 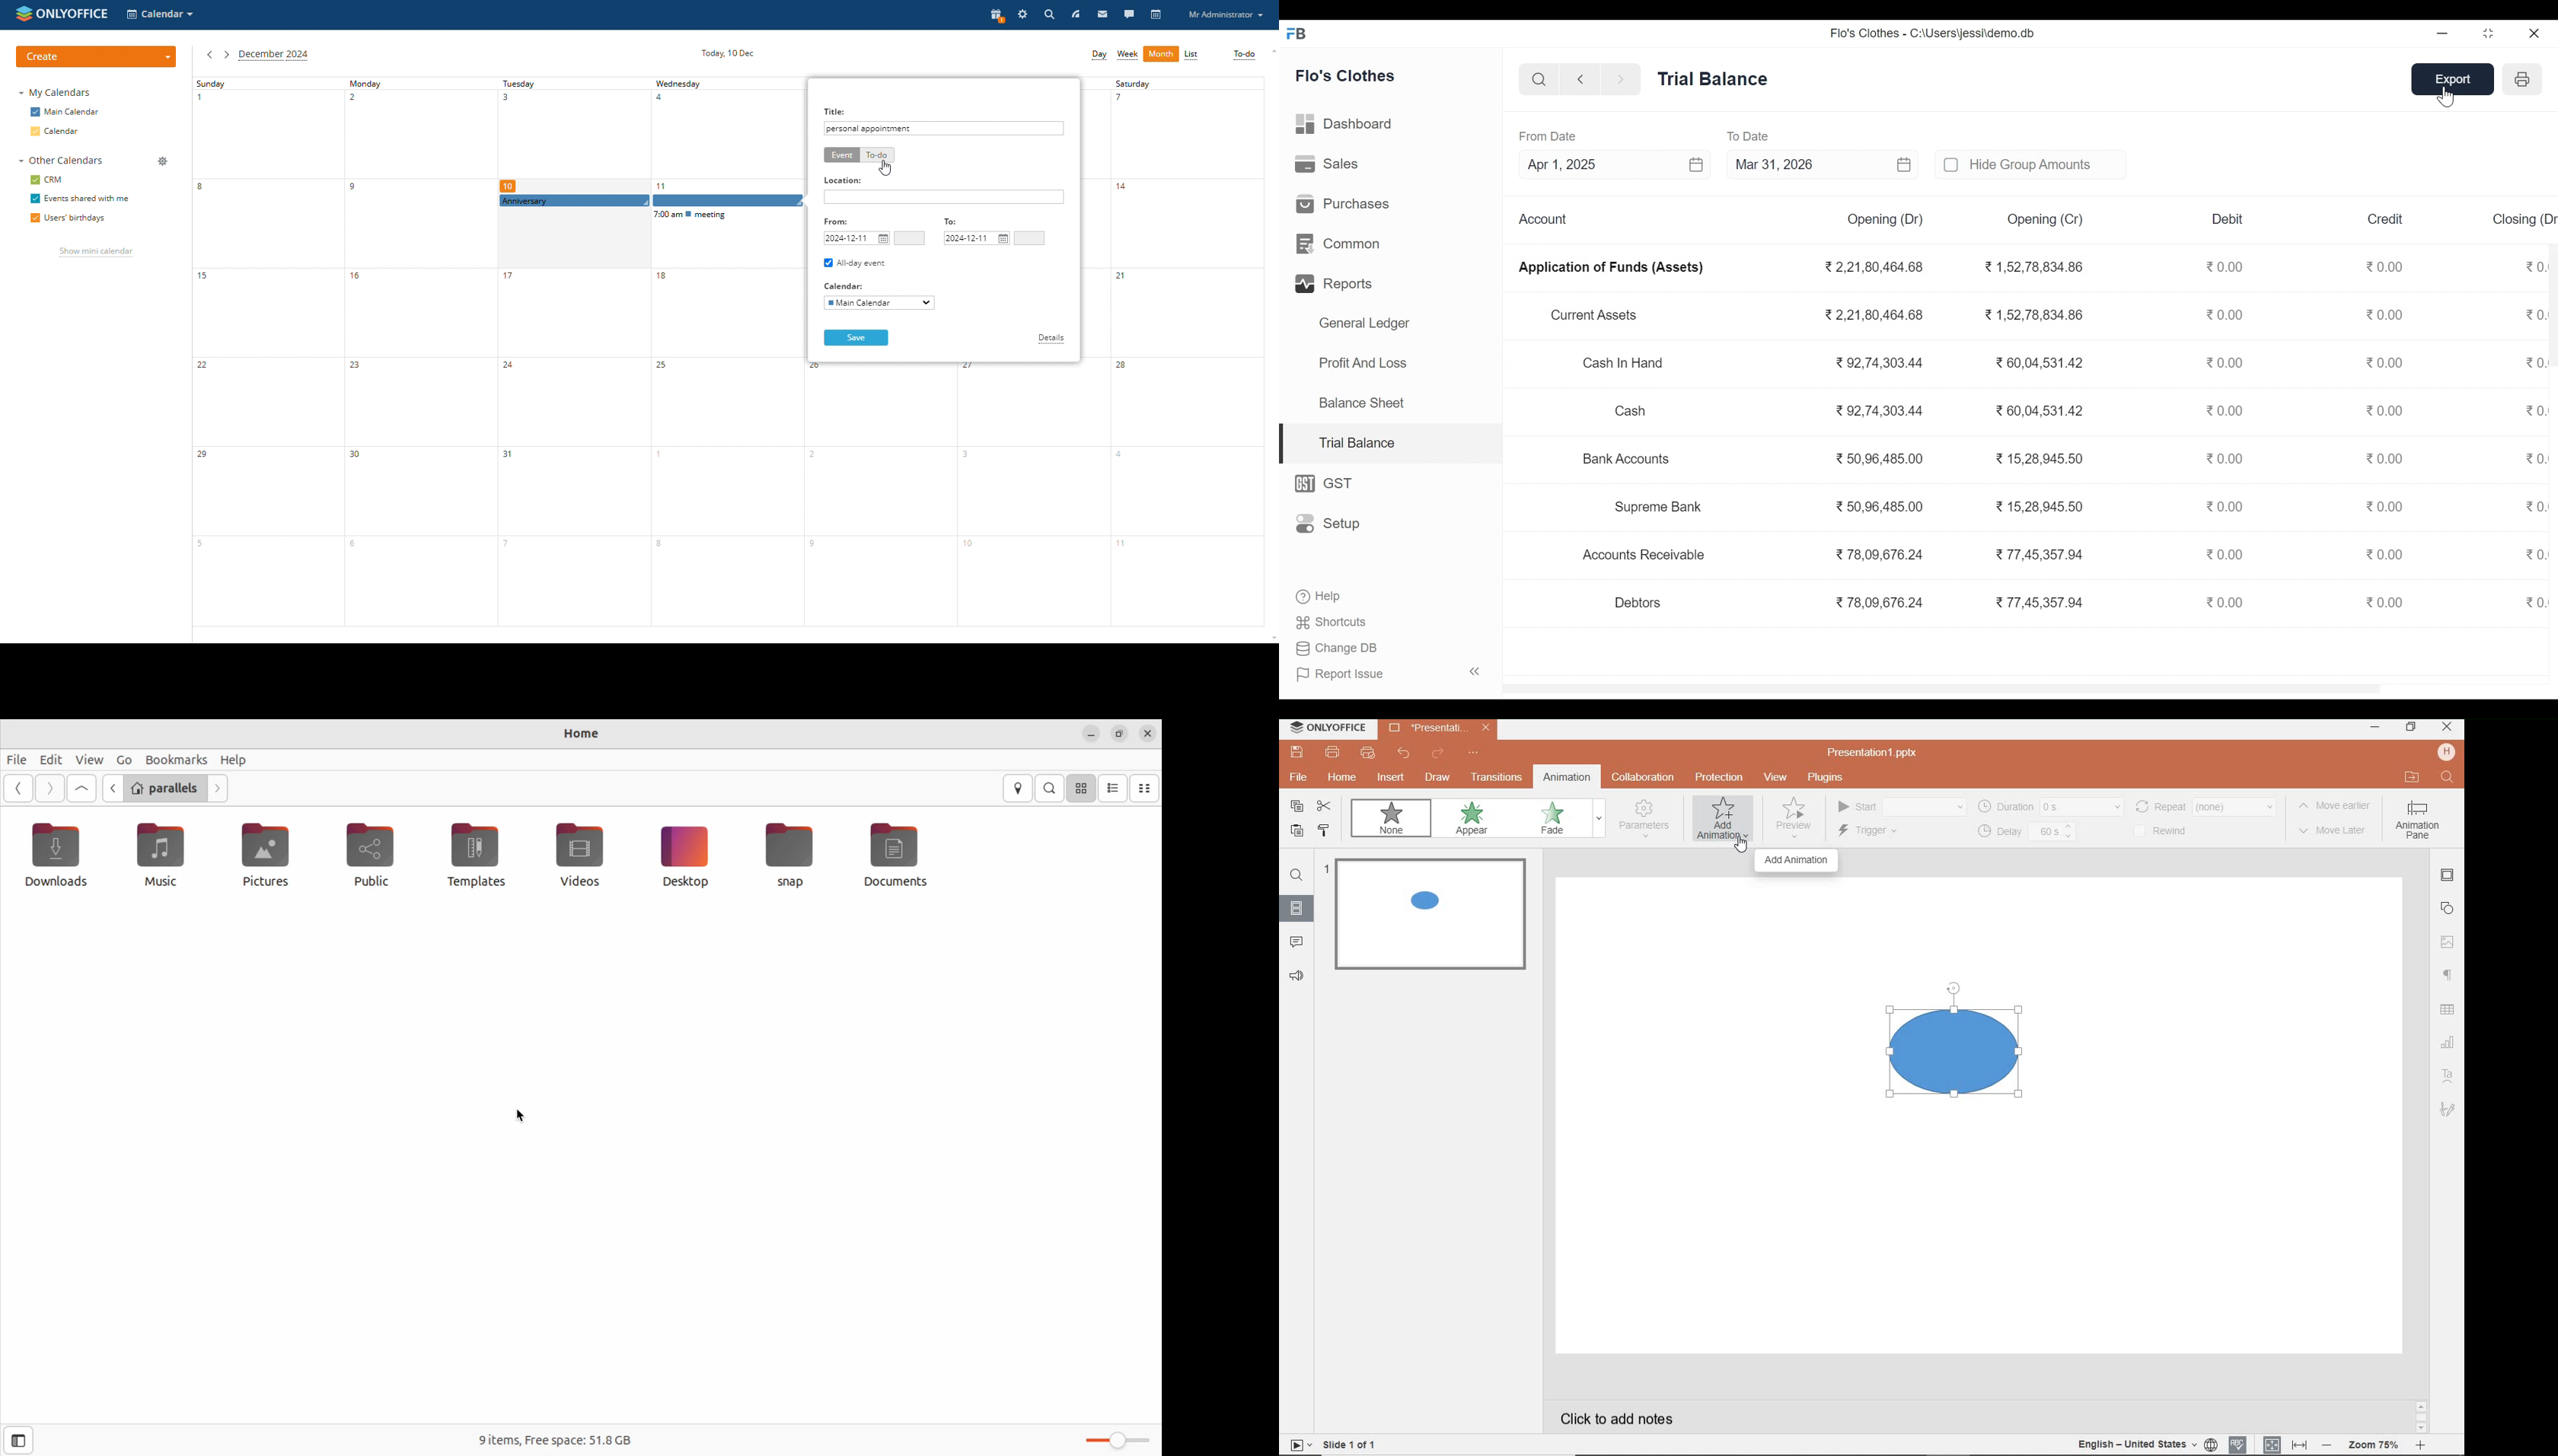 What do you see at coordinates (1345, 76) in the screenshot?
I see `Flo's Clothes` at bounding box center [1345, 76].